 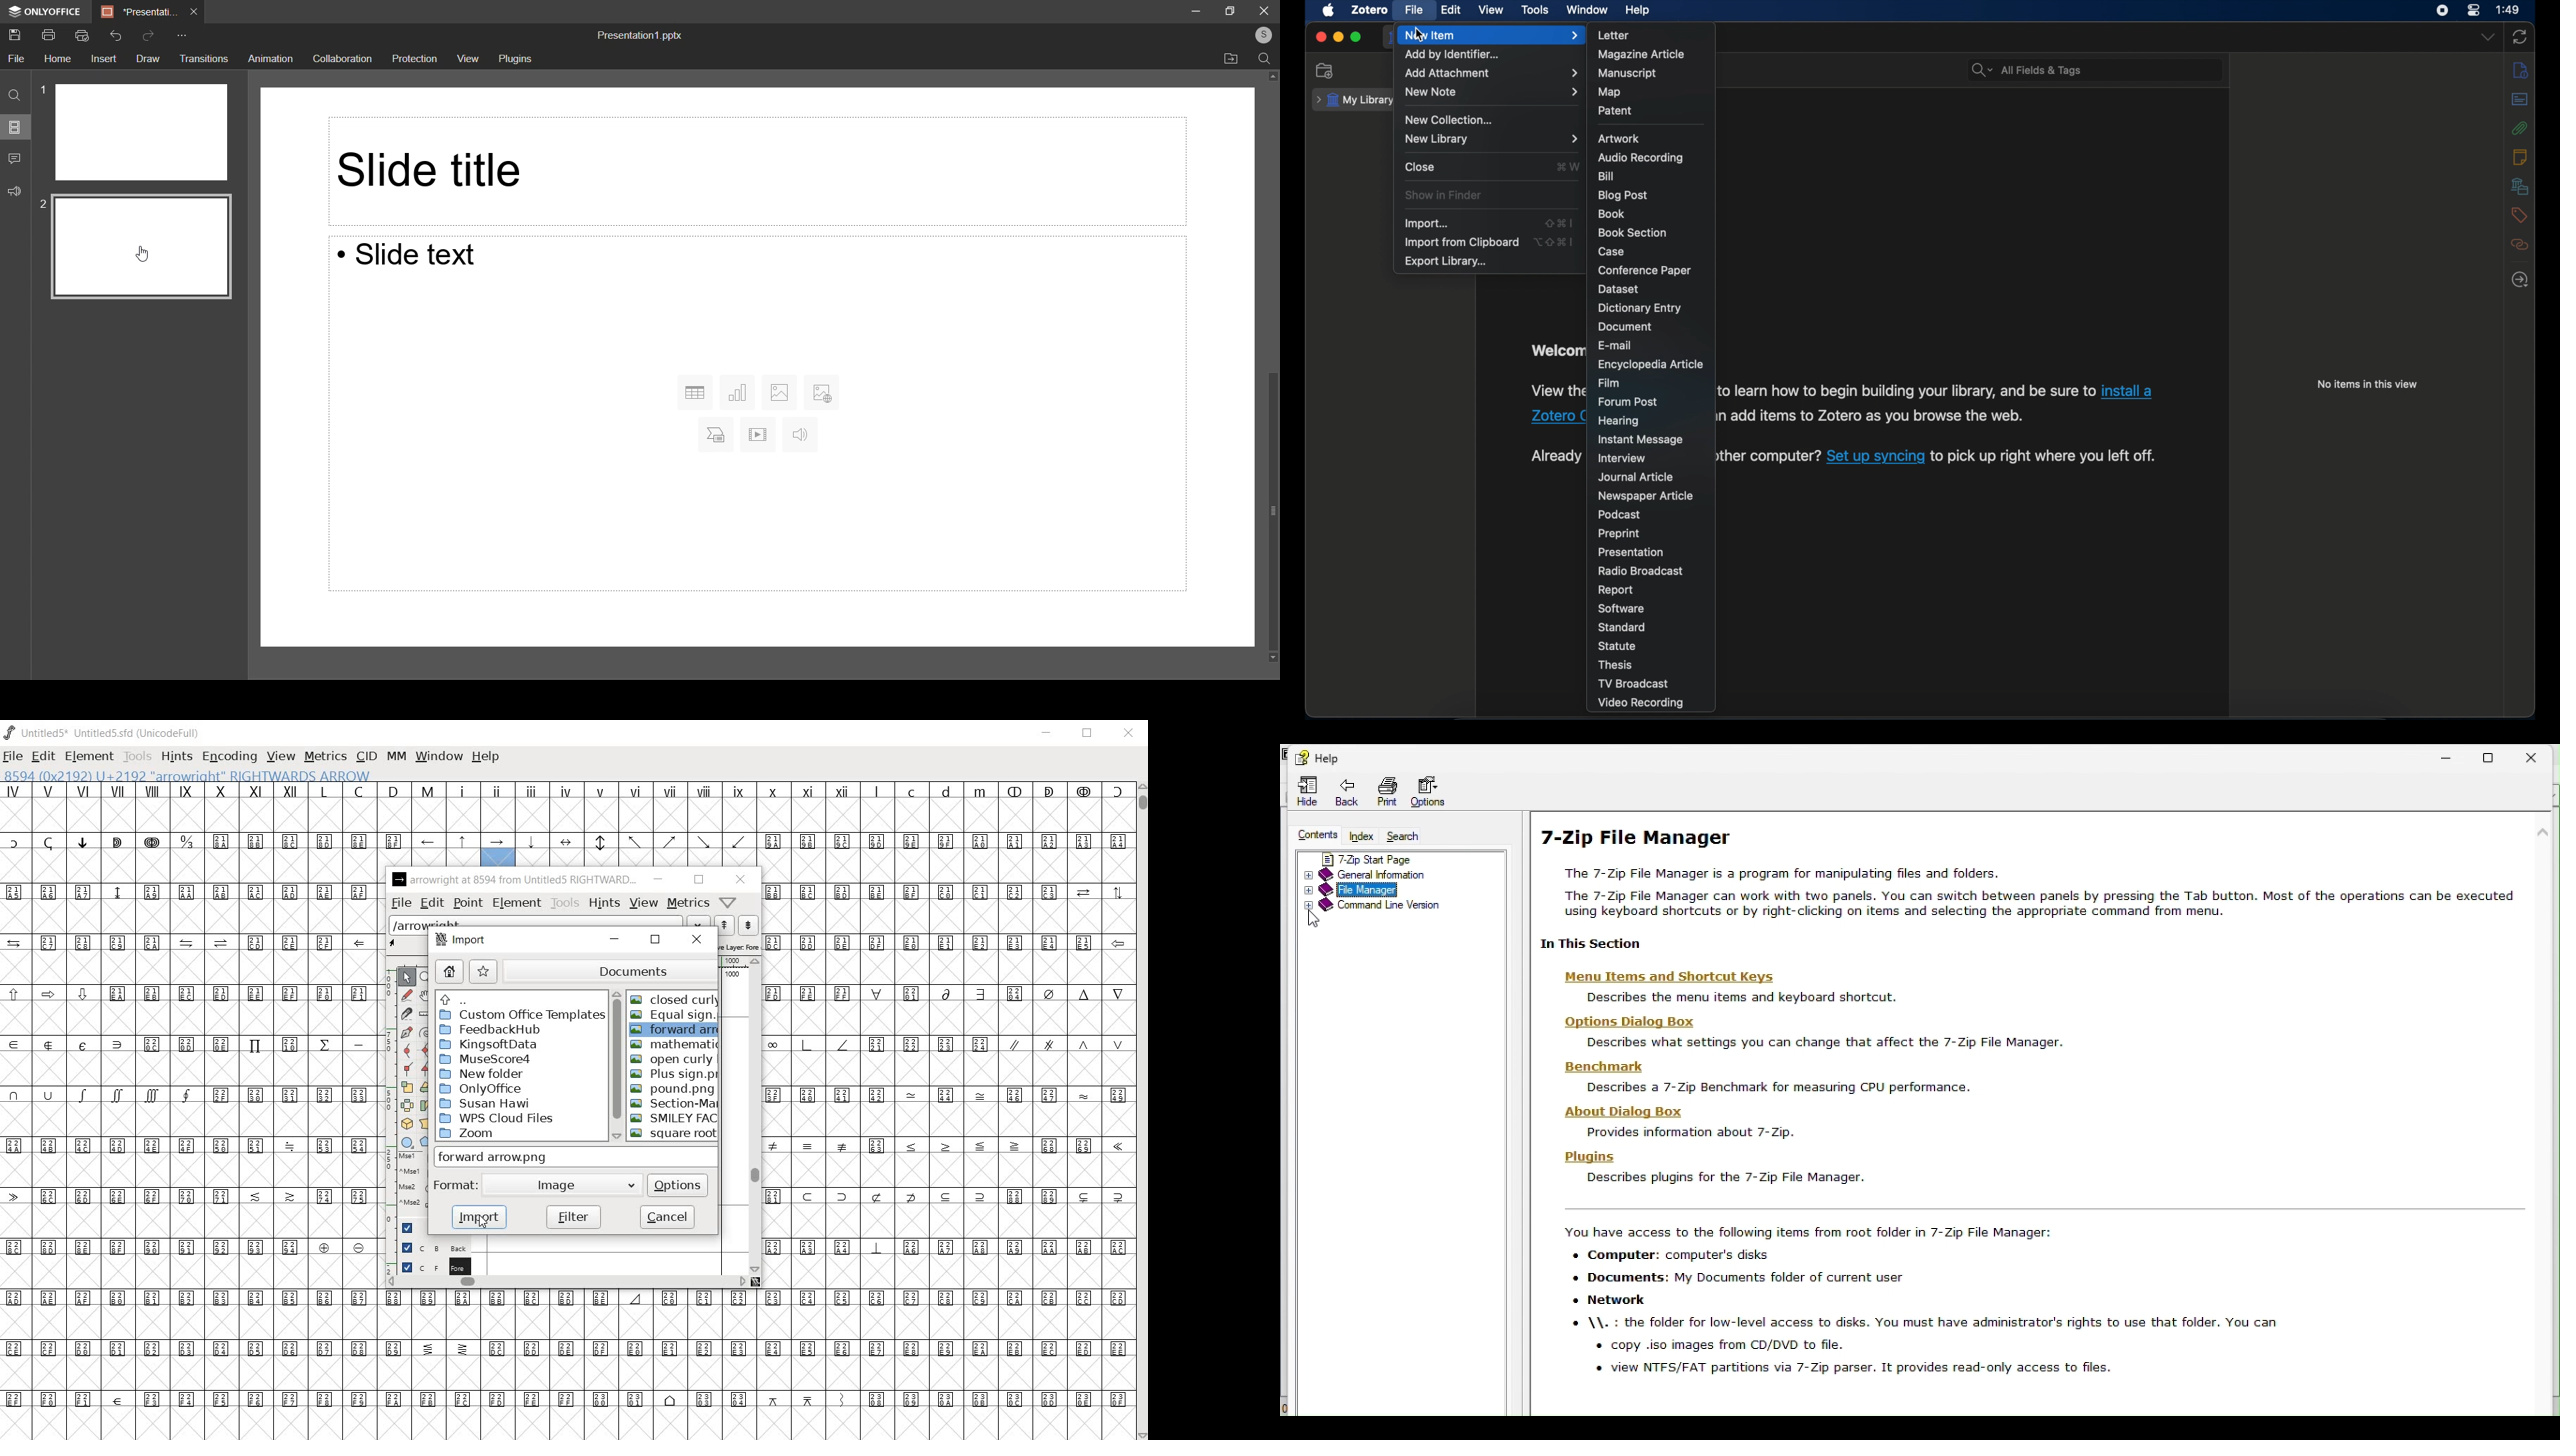 What do you see at coordinates (1633, 233) in the screenshot?
I see `book section` at bounding box center [1633, 233].